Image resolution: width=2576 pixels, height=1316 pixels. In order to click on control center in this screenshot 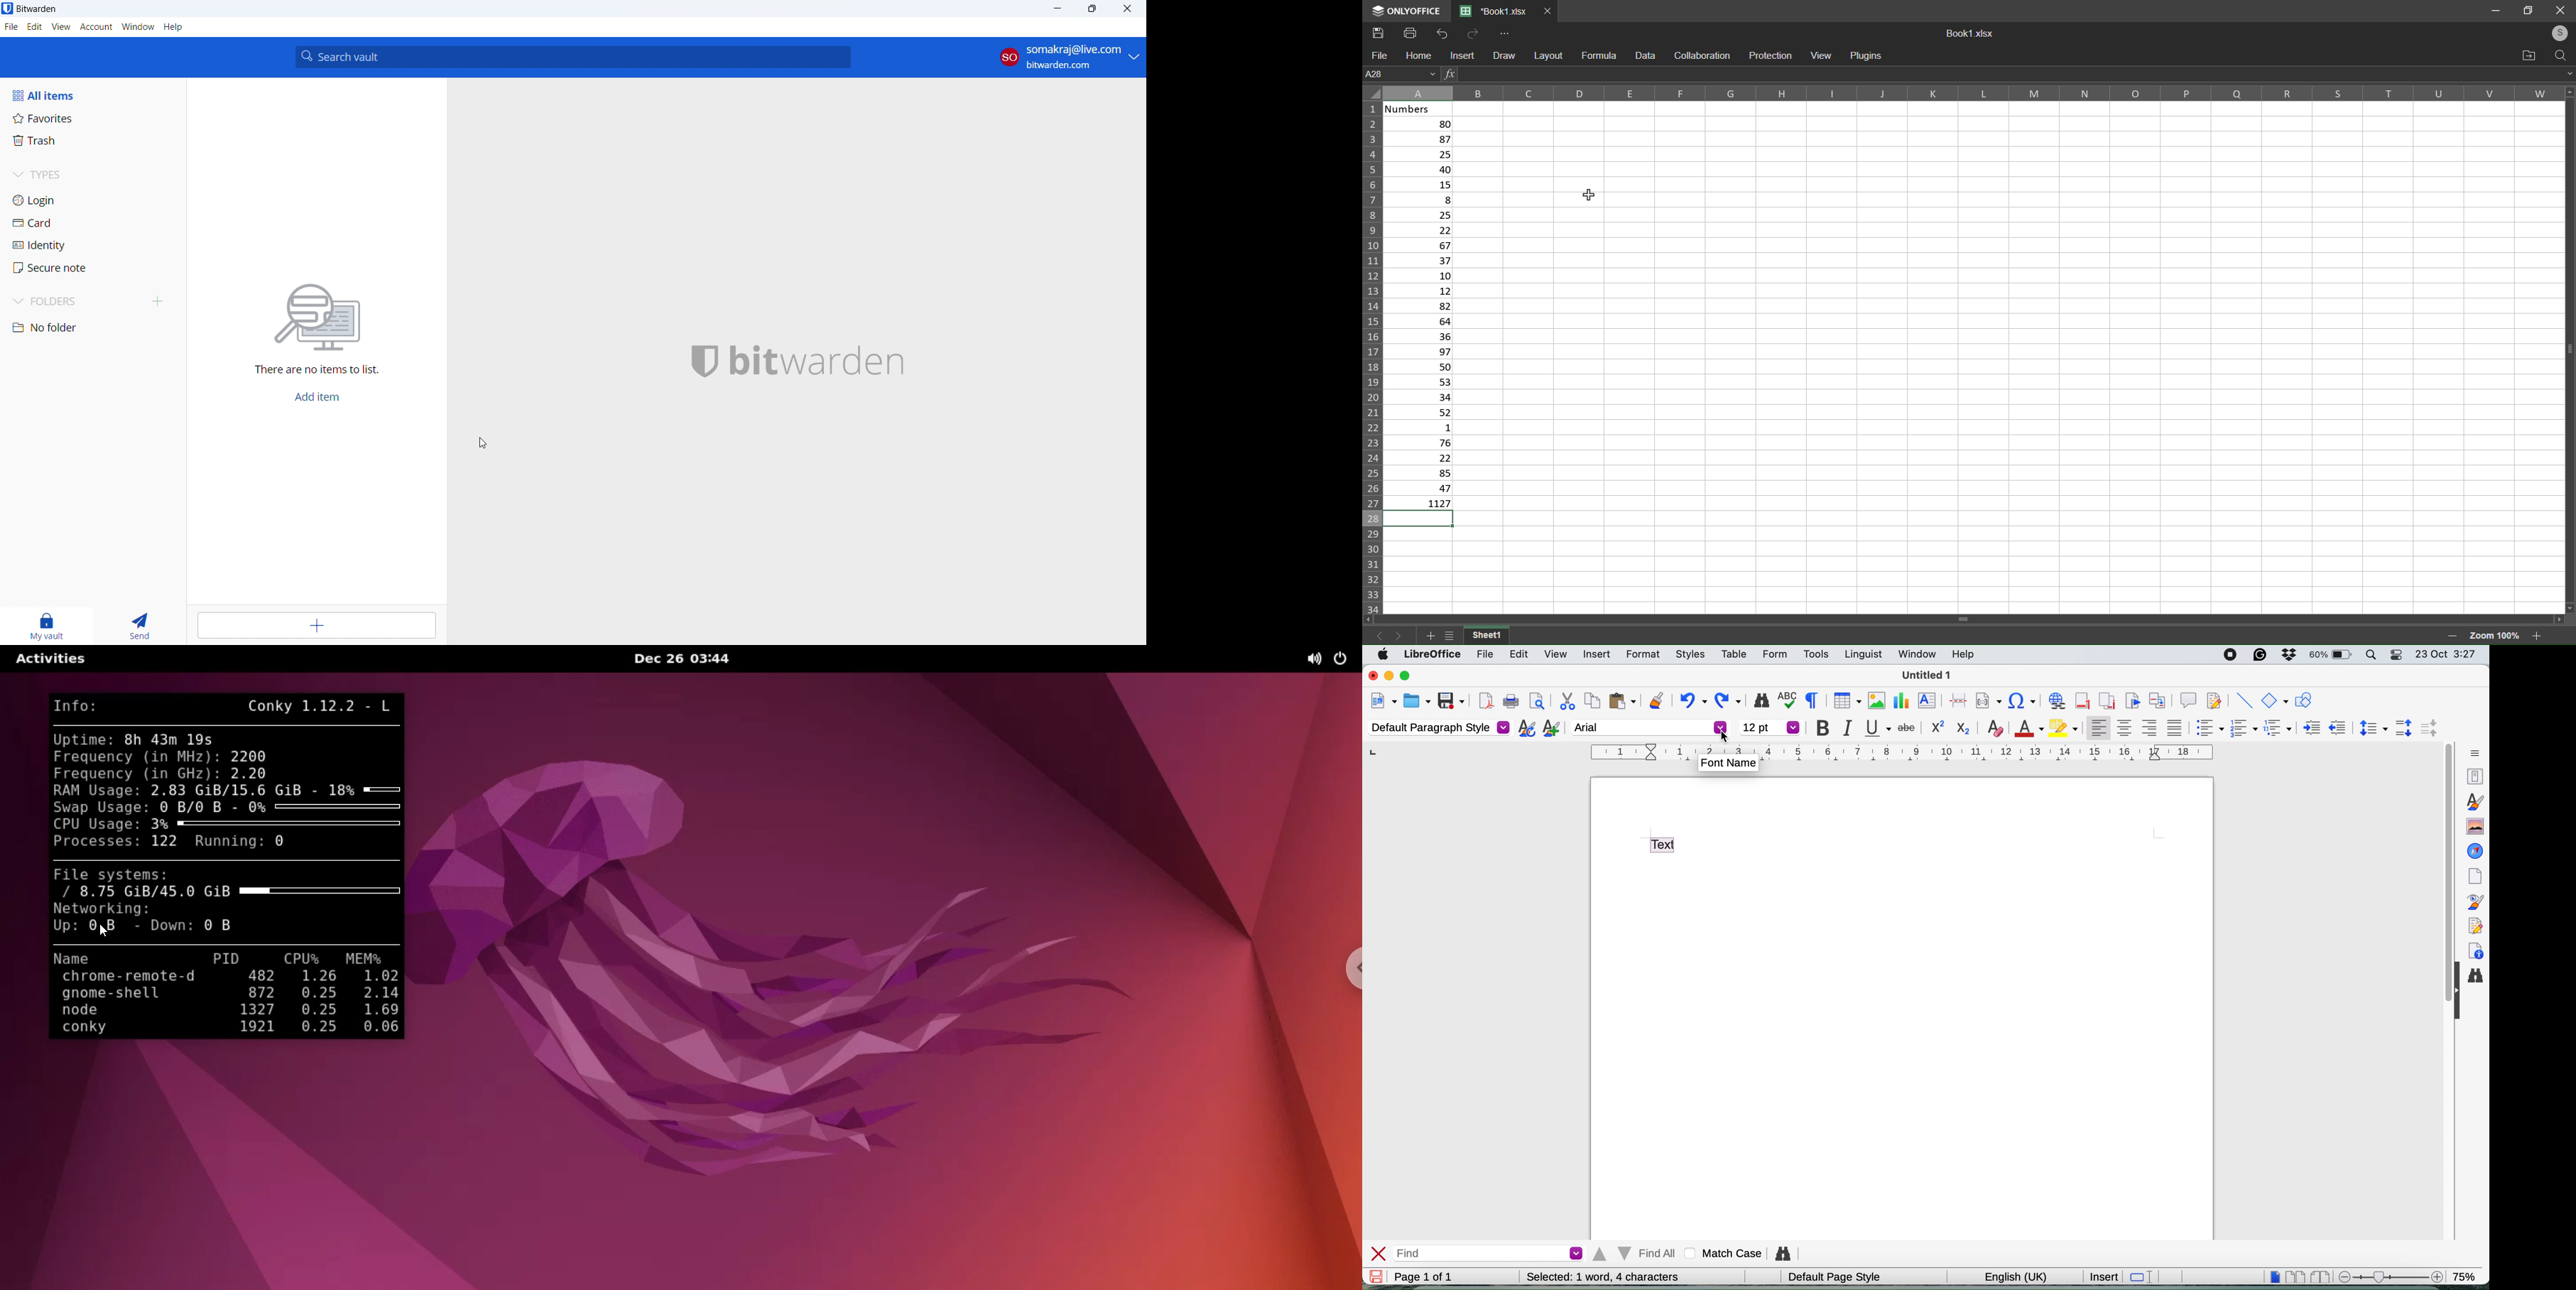, I will do `click(2398, 656)`.